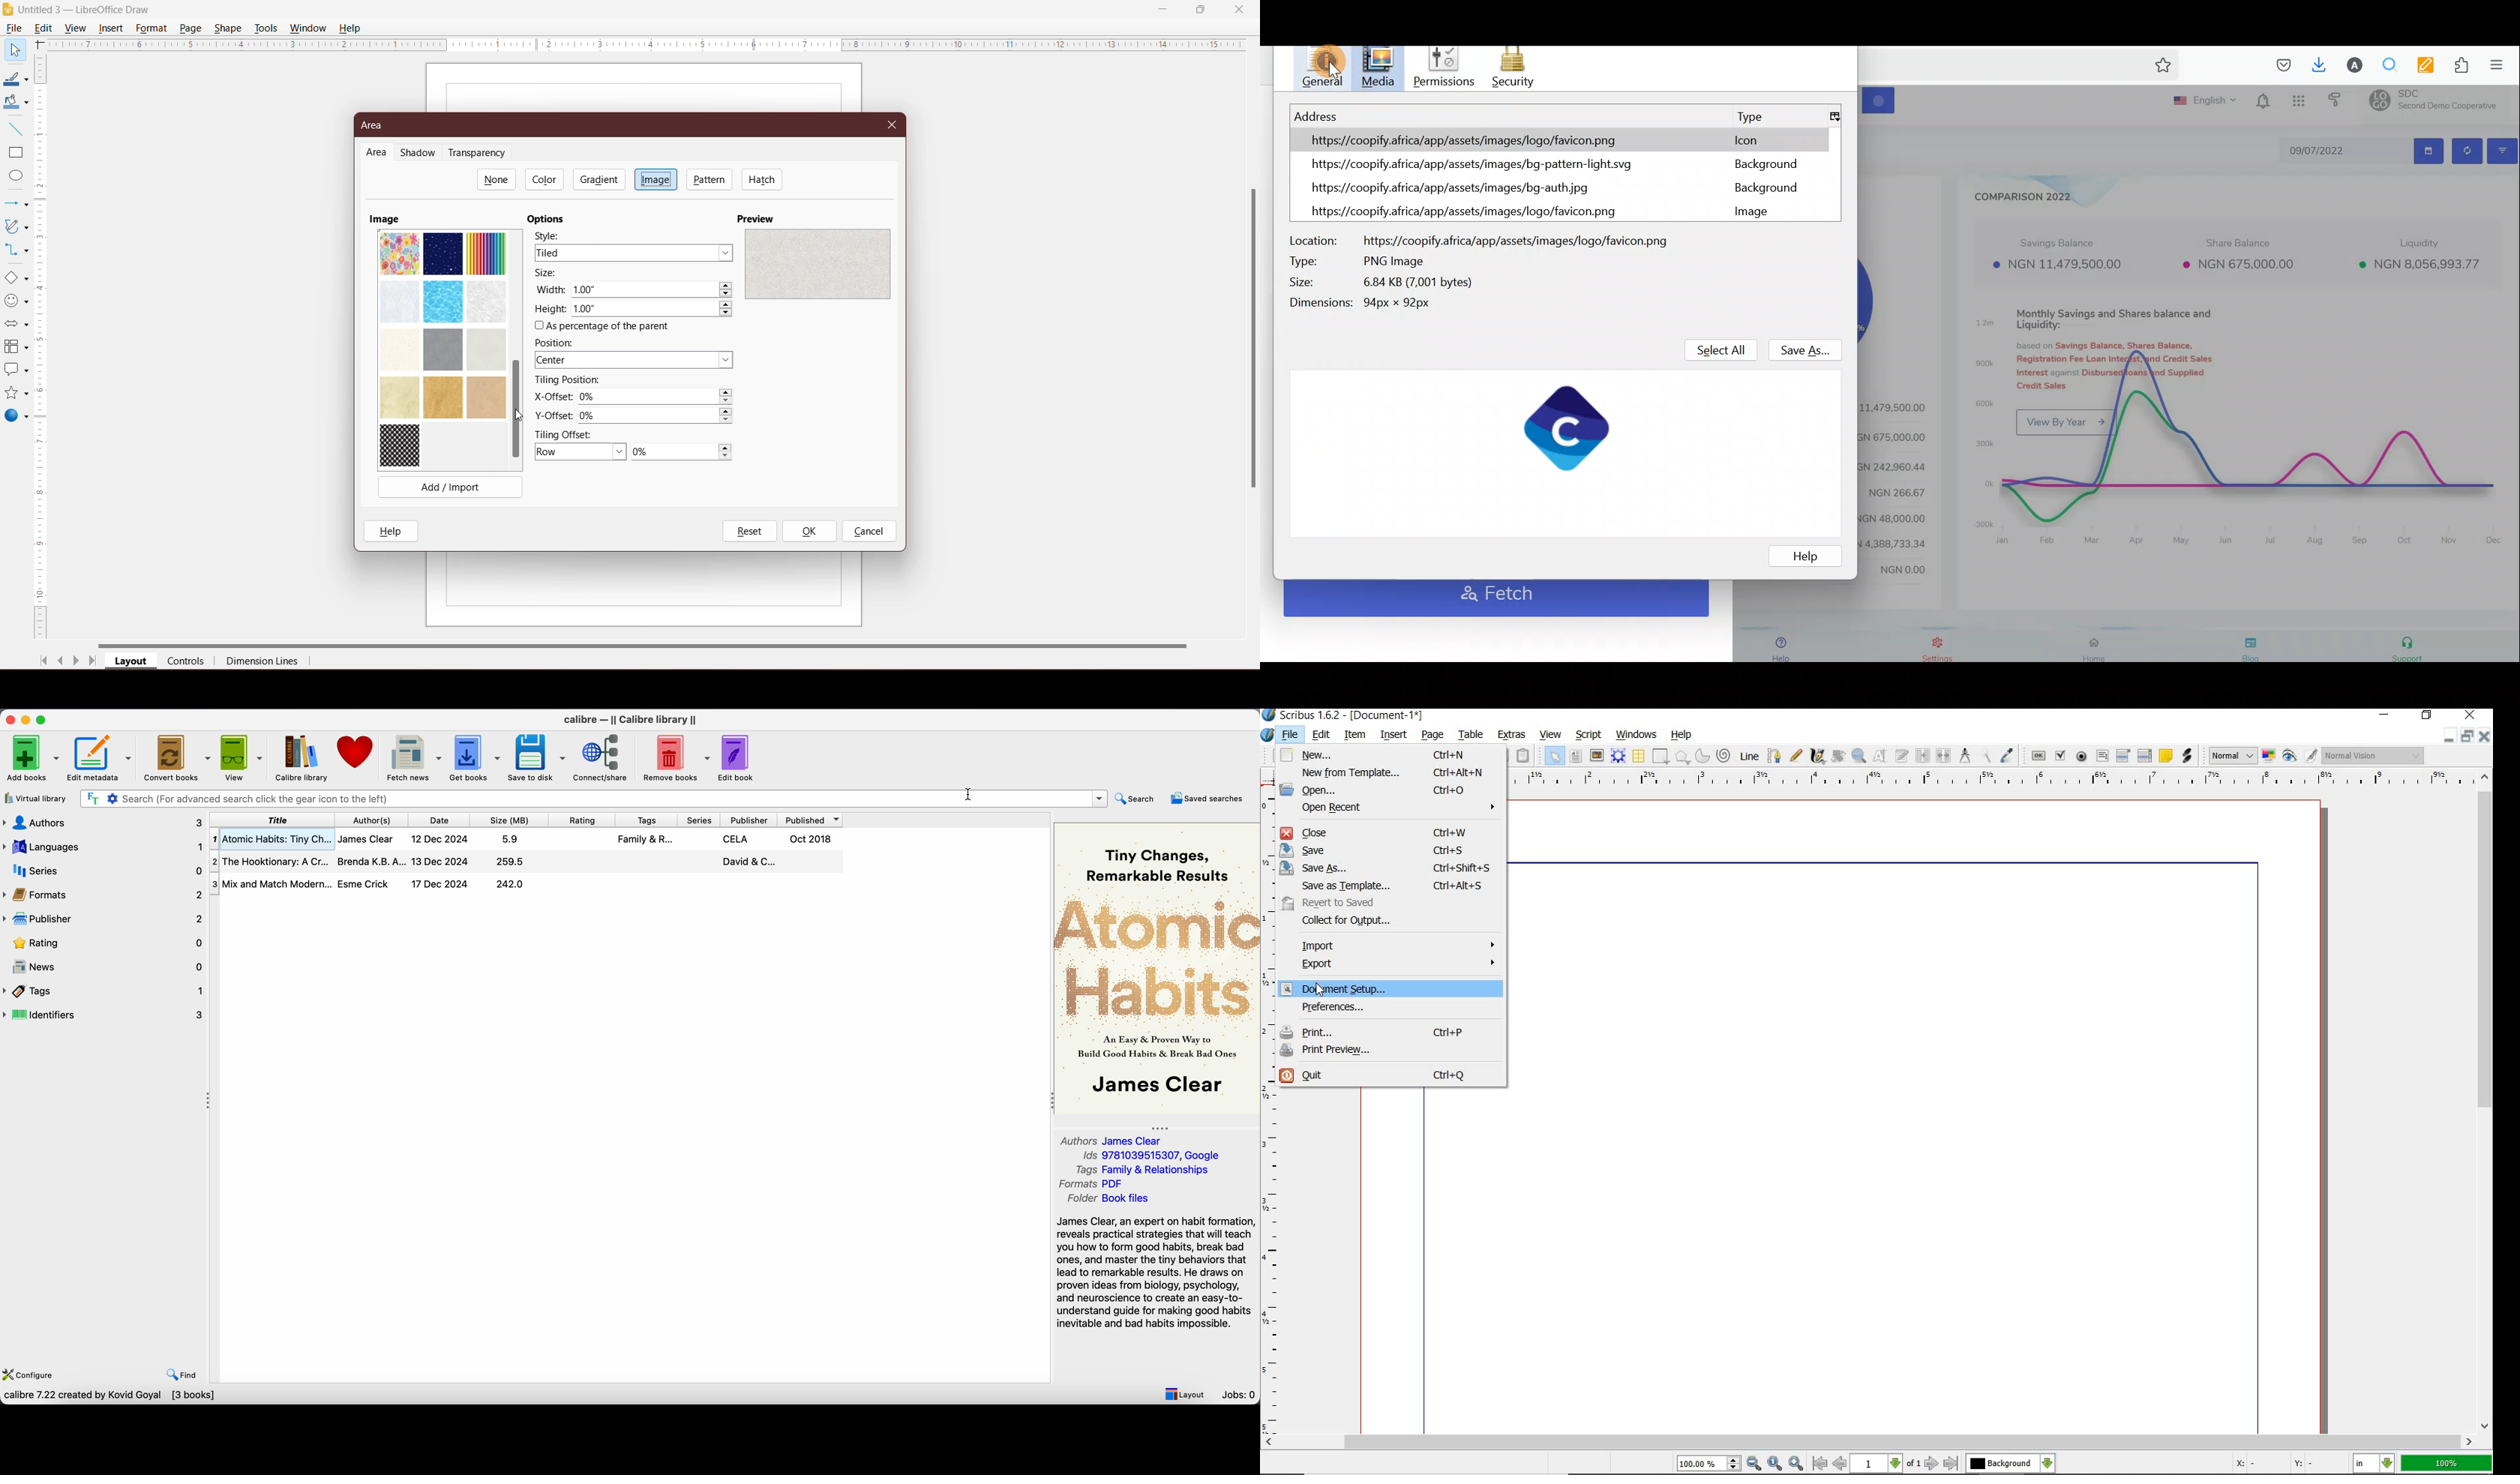 The image size is (2520, 1484). What do you see at coordinates (62, 663) in the screenshot?
I see `Scroll to previous page` at bounding box center [62, 663].